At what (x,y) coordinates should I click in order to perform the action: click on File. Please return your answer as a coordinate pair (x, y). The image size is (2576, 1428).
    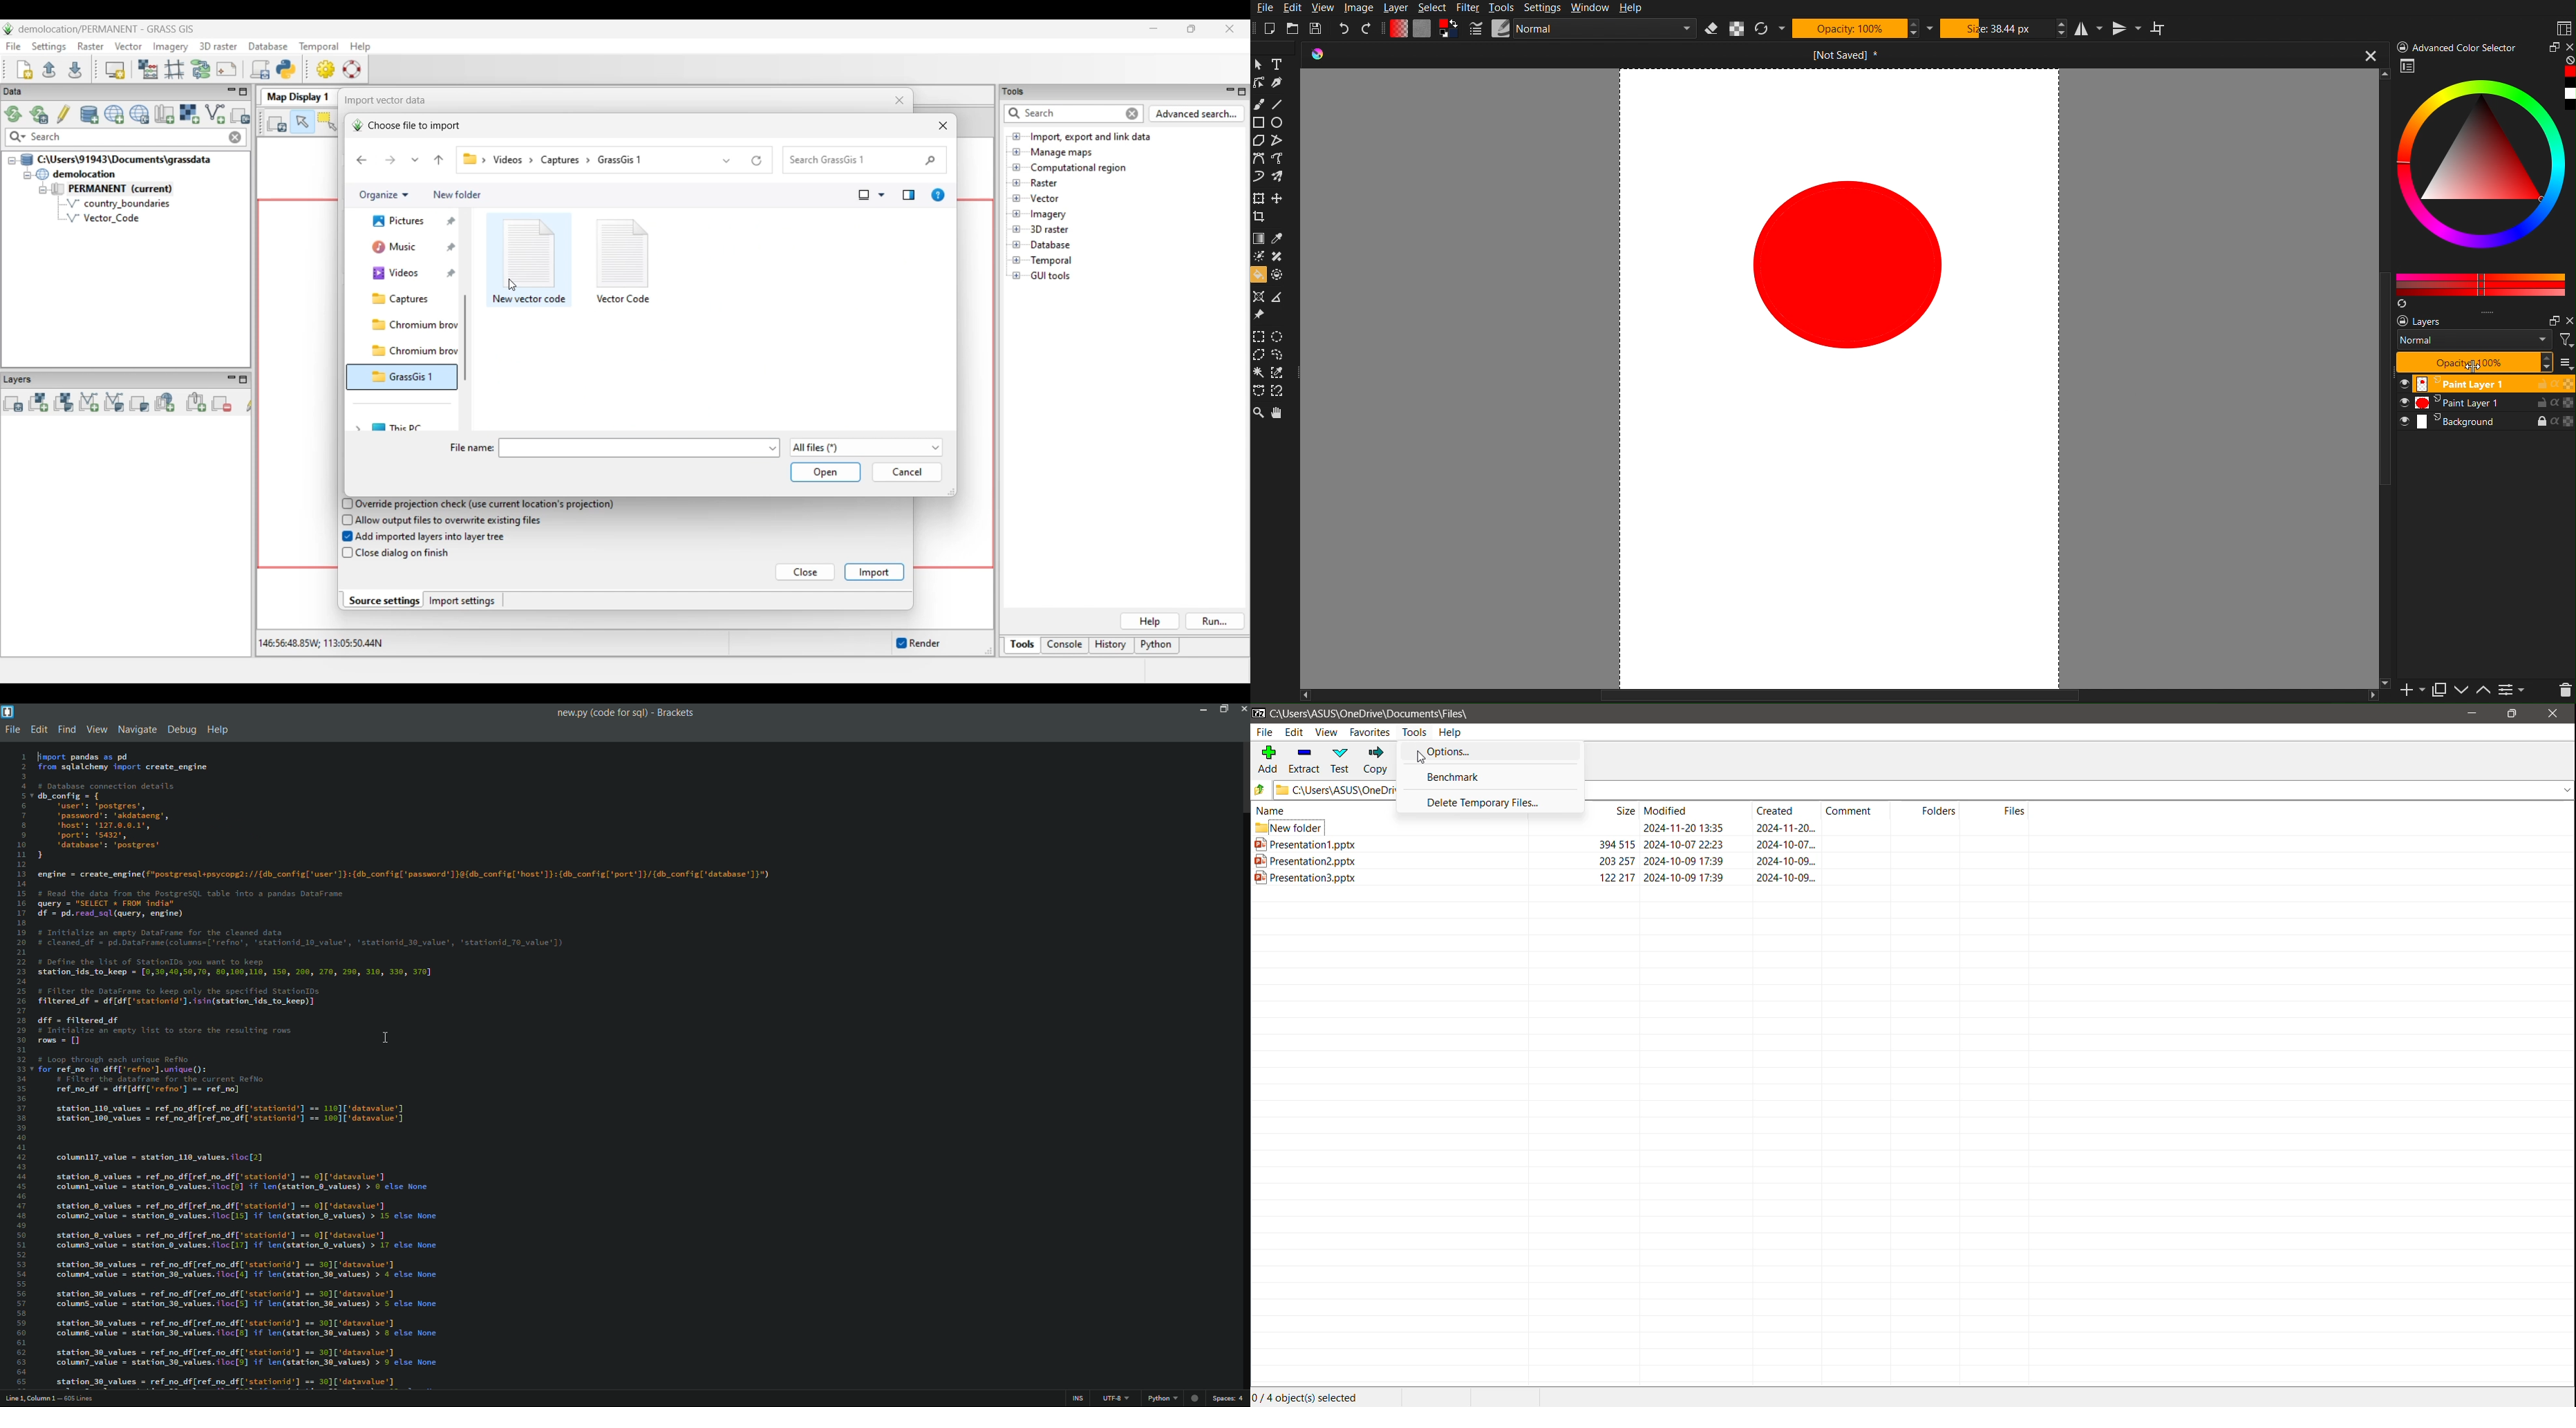
    Looking at the image, I should click on (1263, 10).